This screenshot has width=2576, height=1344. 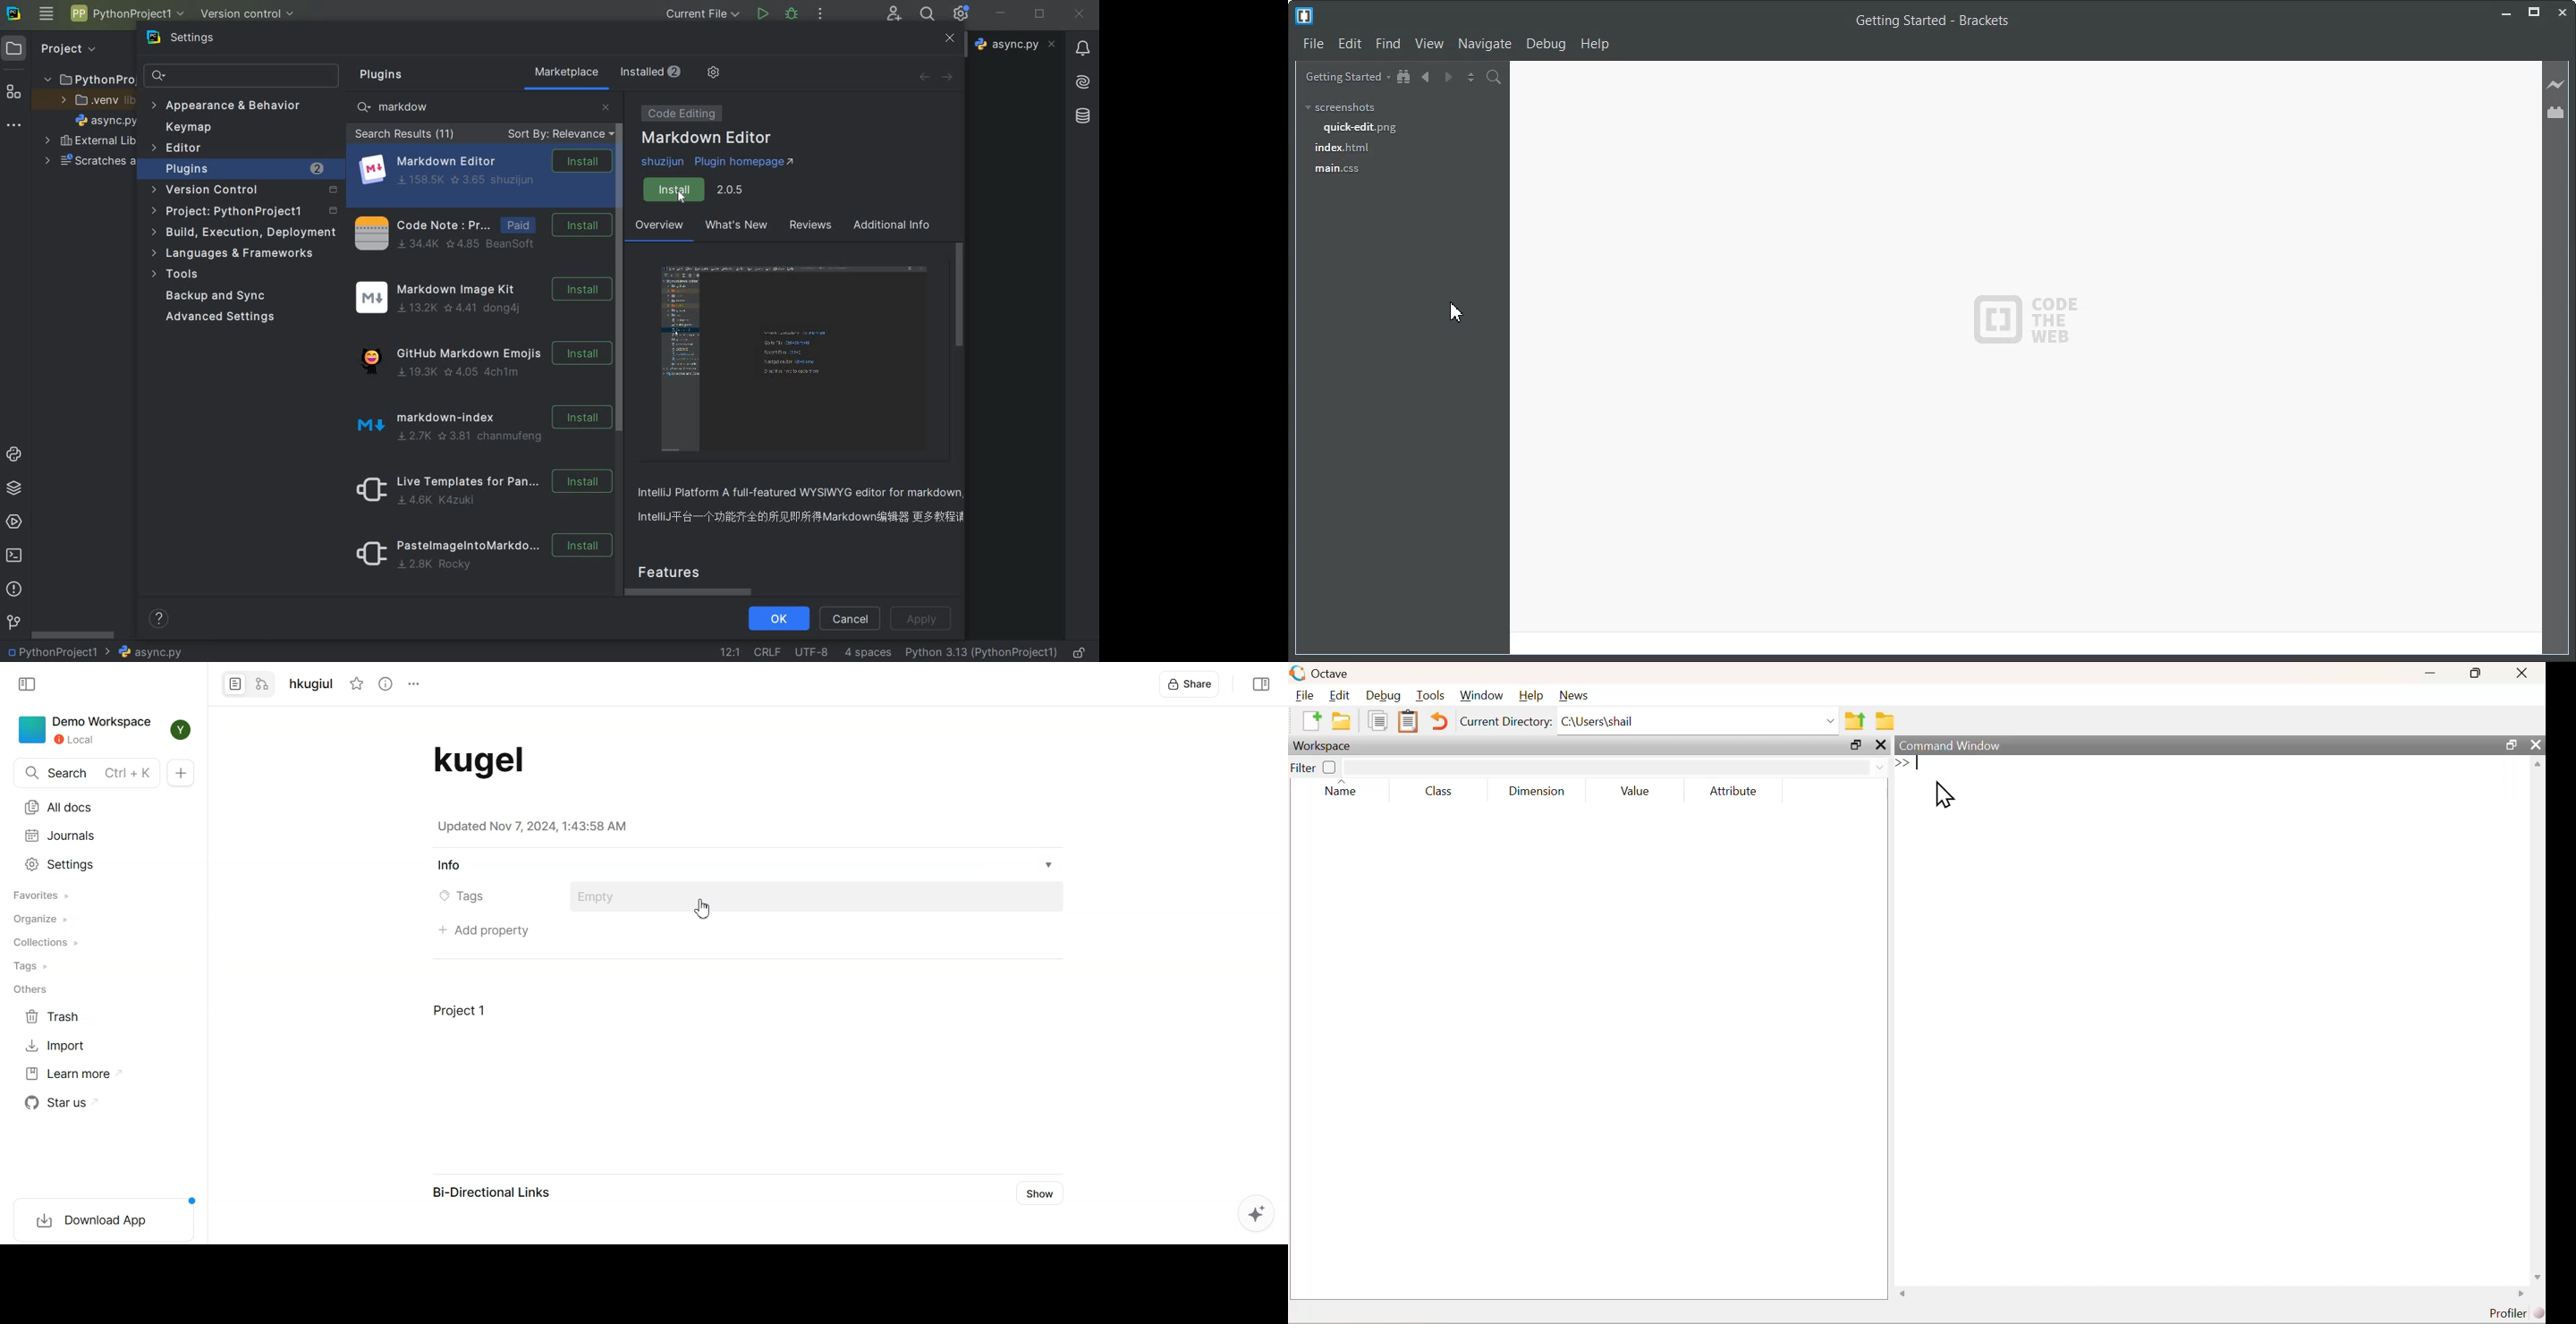 What do you see at coordinates (179, 276) in the screenshot?
I see `tools` at bounding box center [179, 276].